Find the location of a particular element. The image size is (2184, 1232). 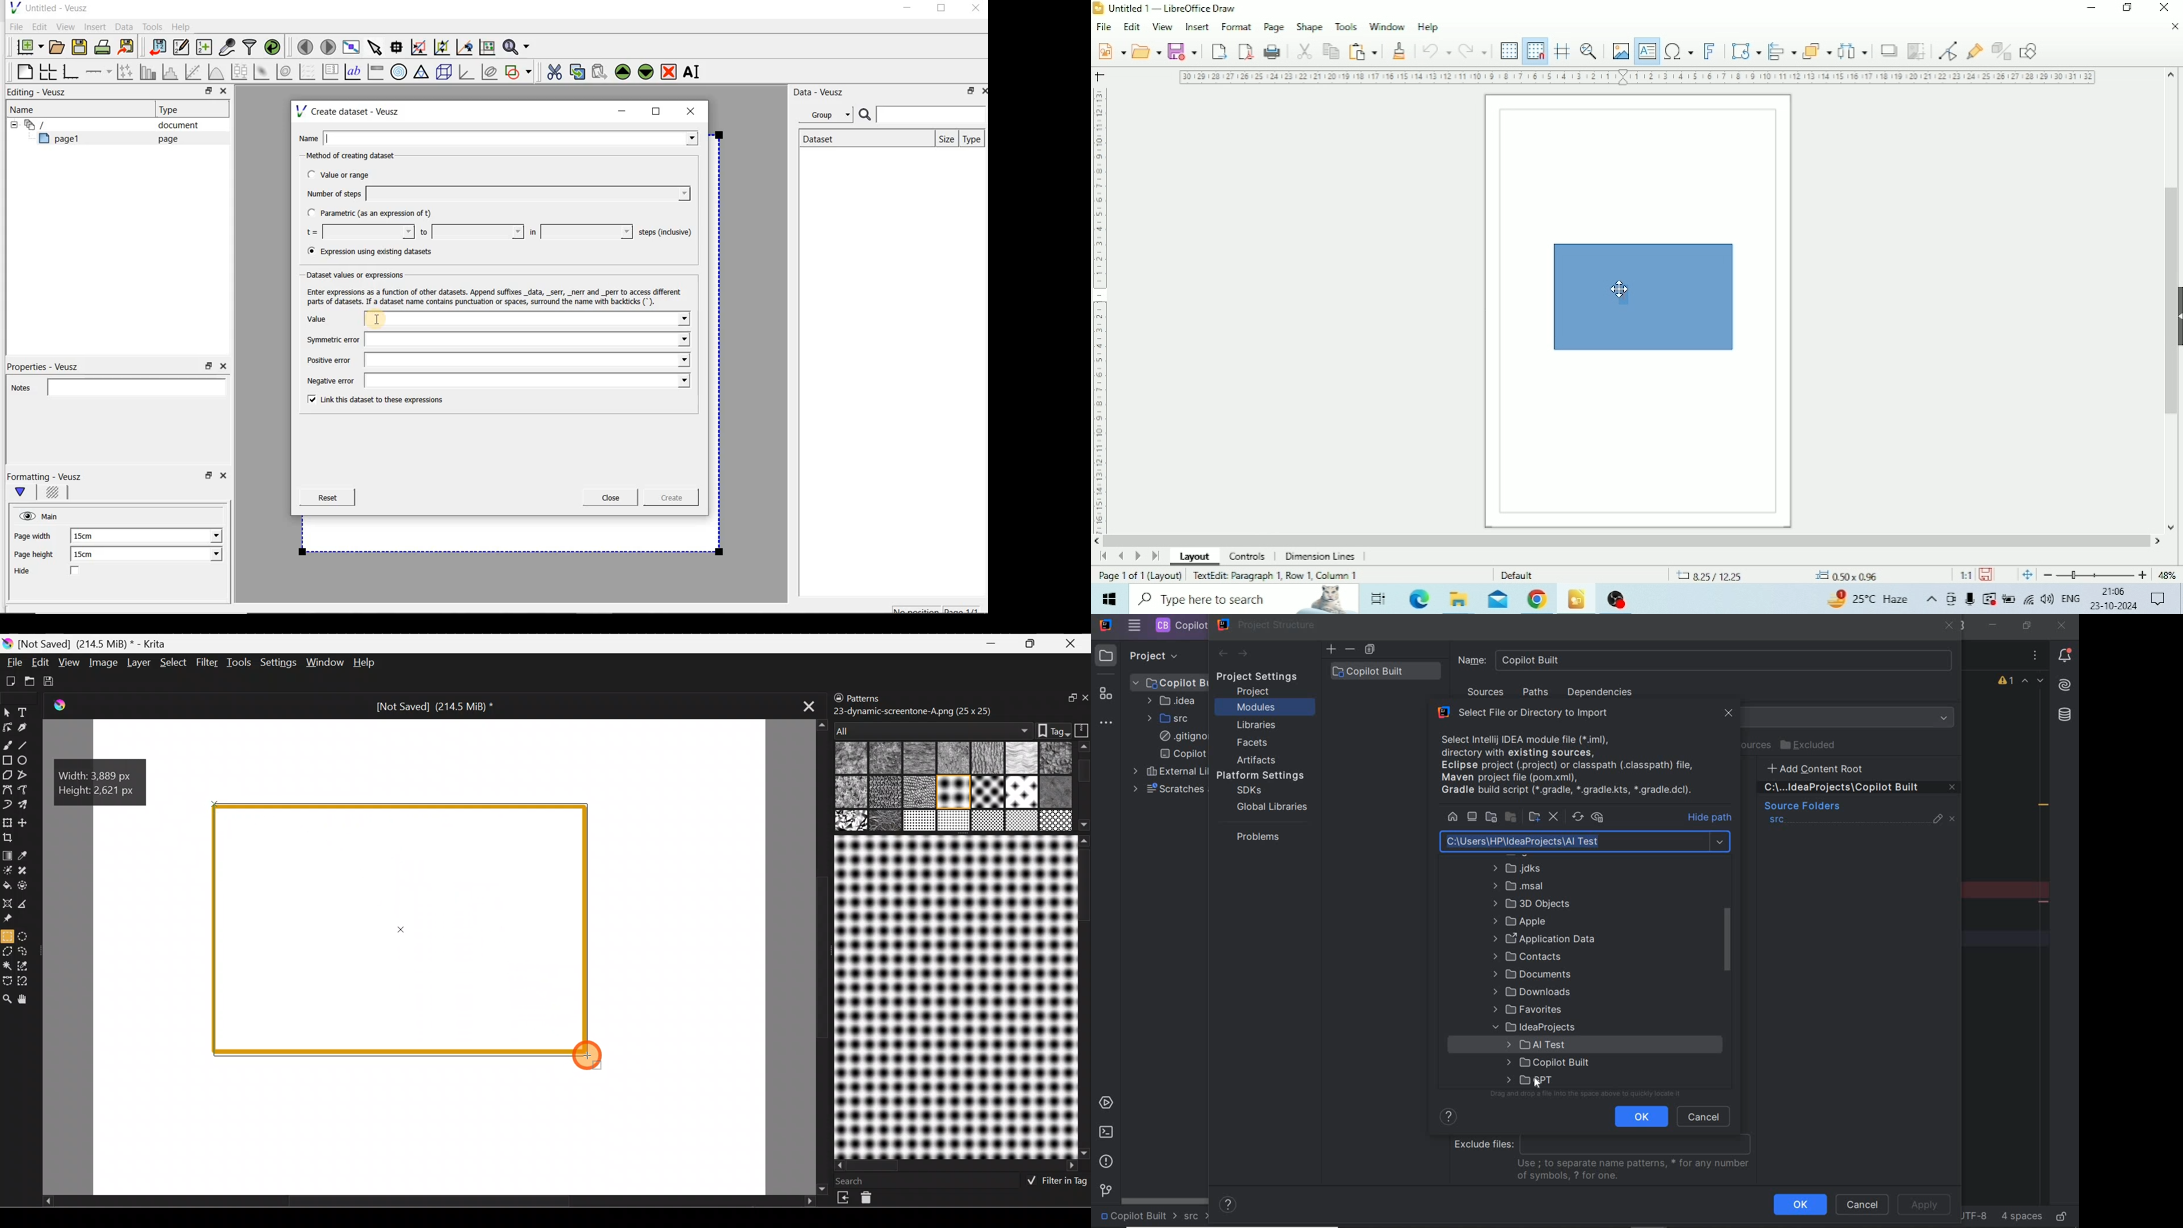

Mail is located at coordinates (1496, 600).